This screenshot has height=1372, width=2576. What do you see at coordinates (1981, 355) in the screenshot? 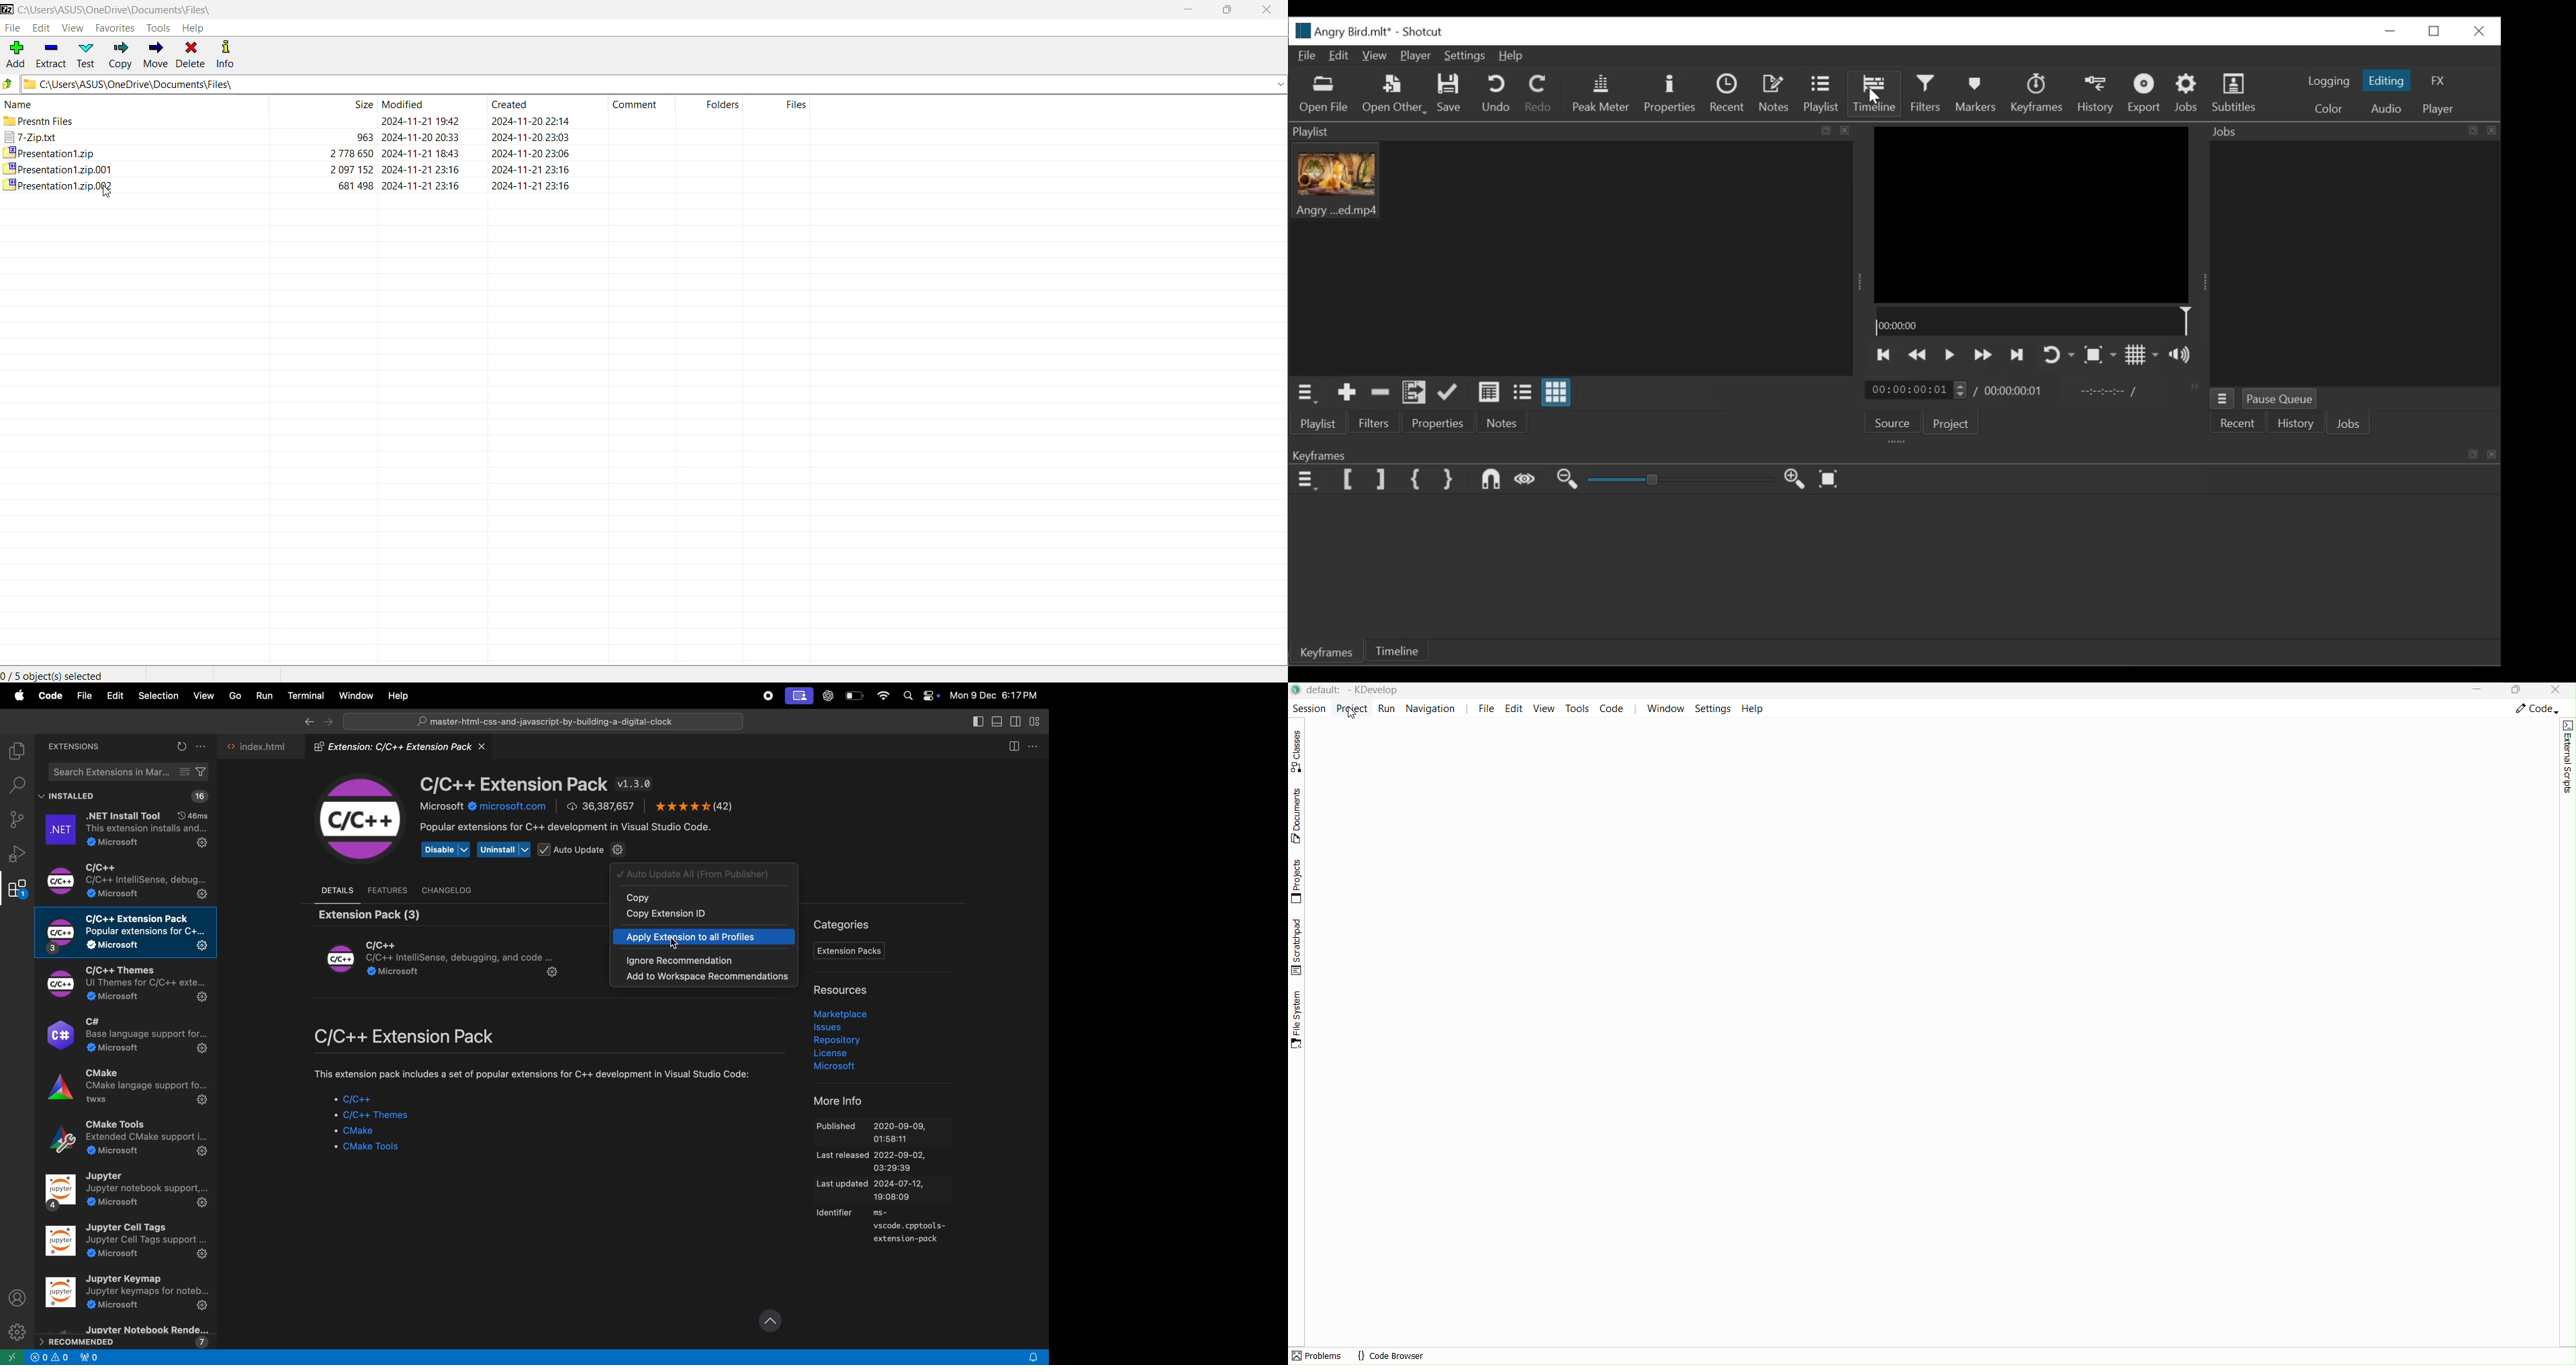
I see `Play forward quickly` at bounding box center [1981, 355].